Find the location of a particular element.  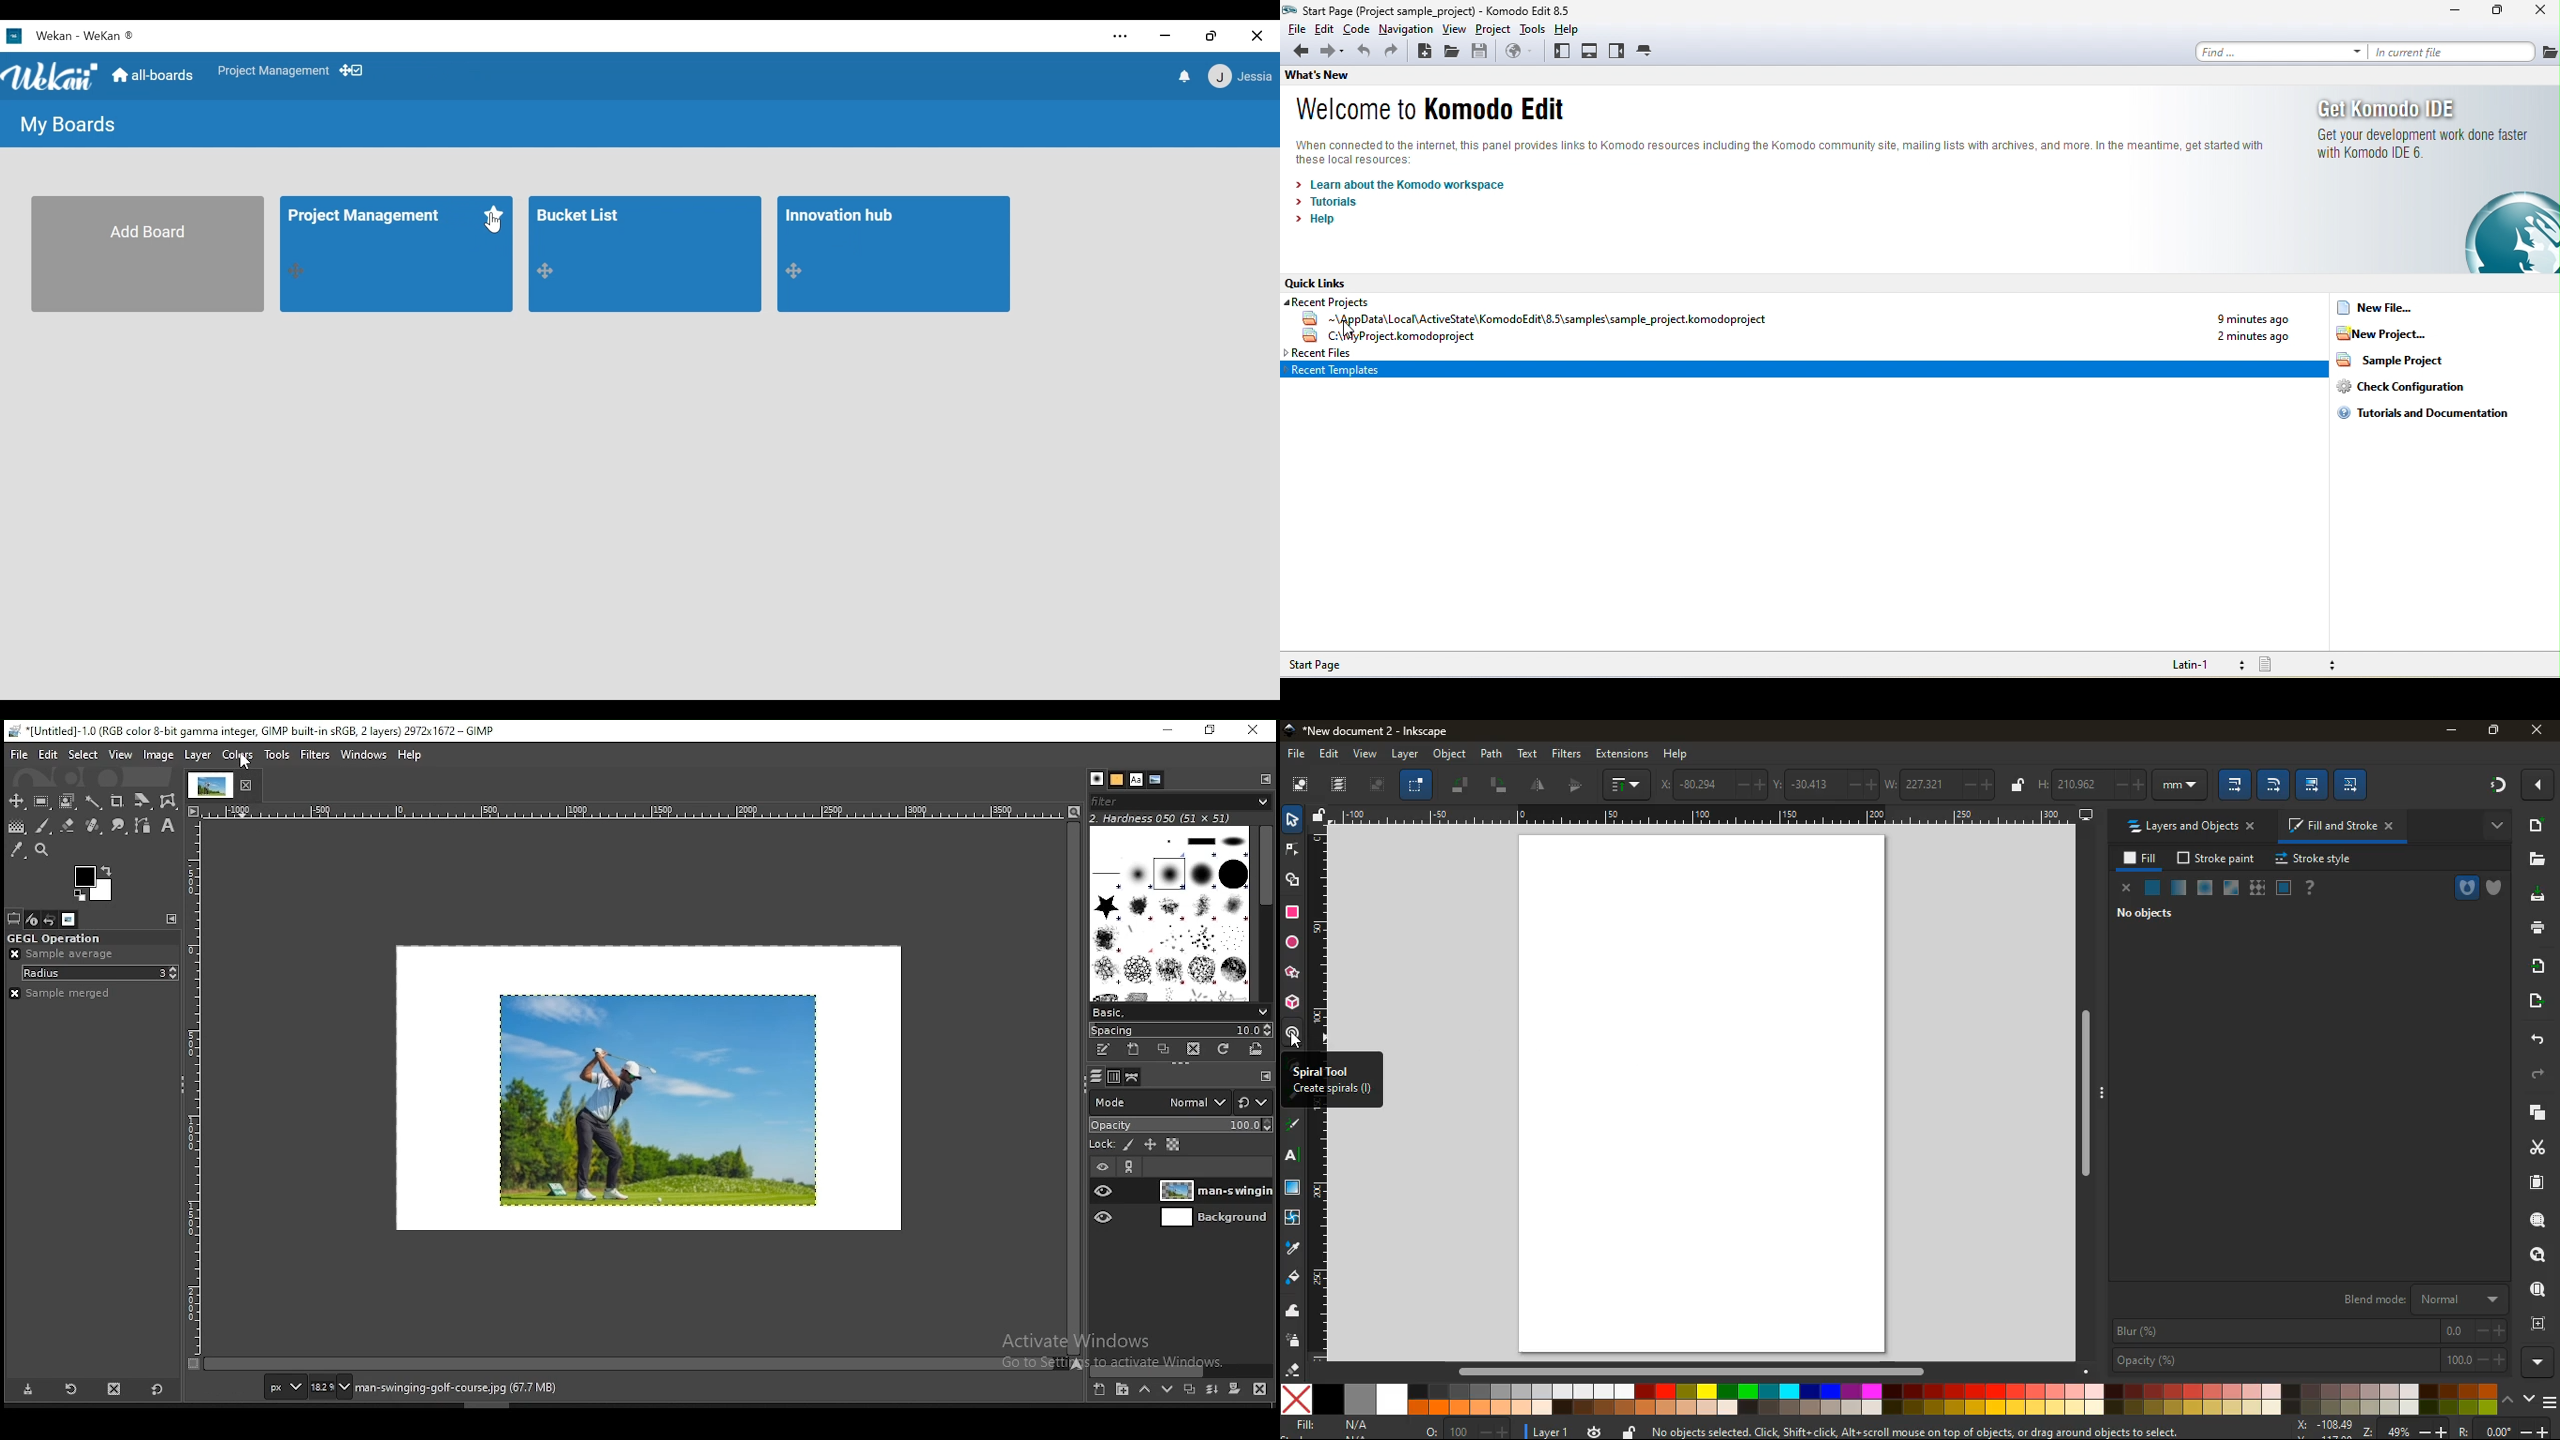

tab is located at coordinates (1651, 51).